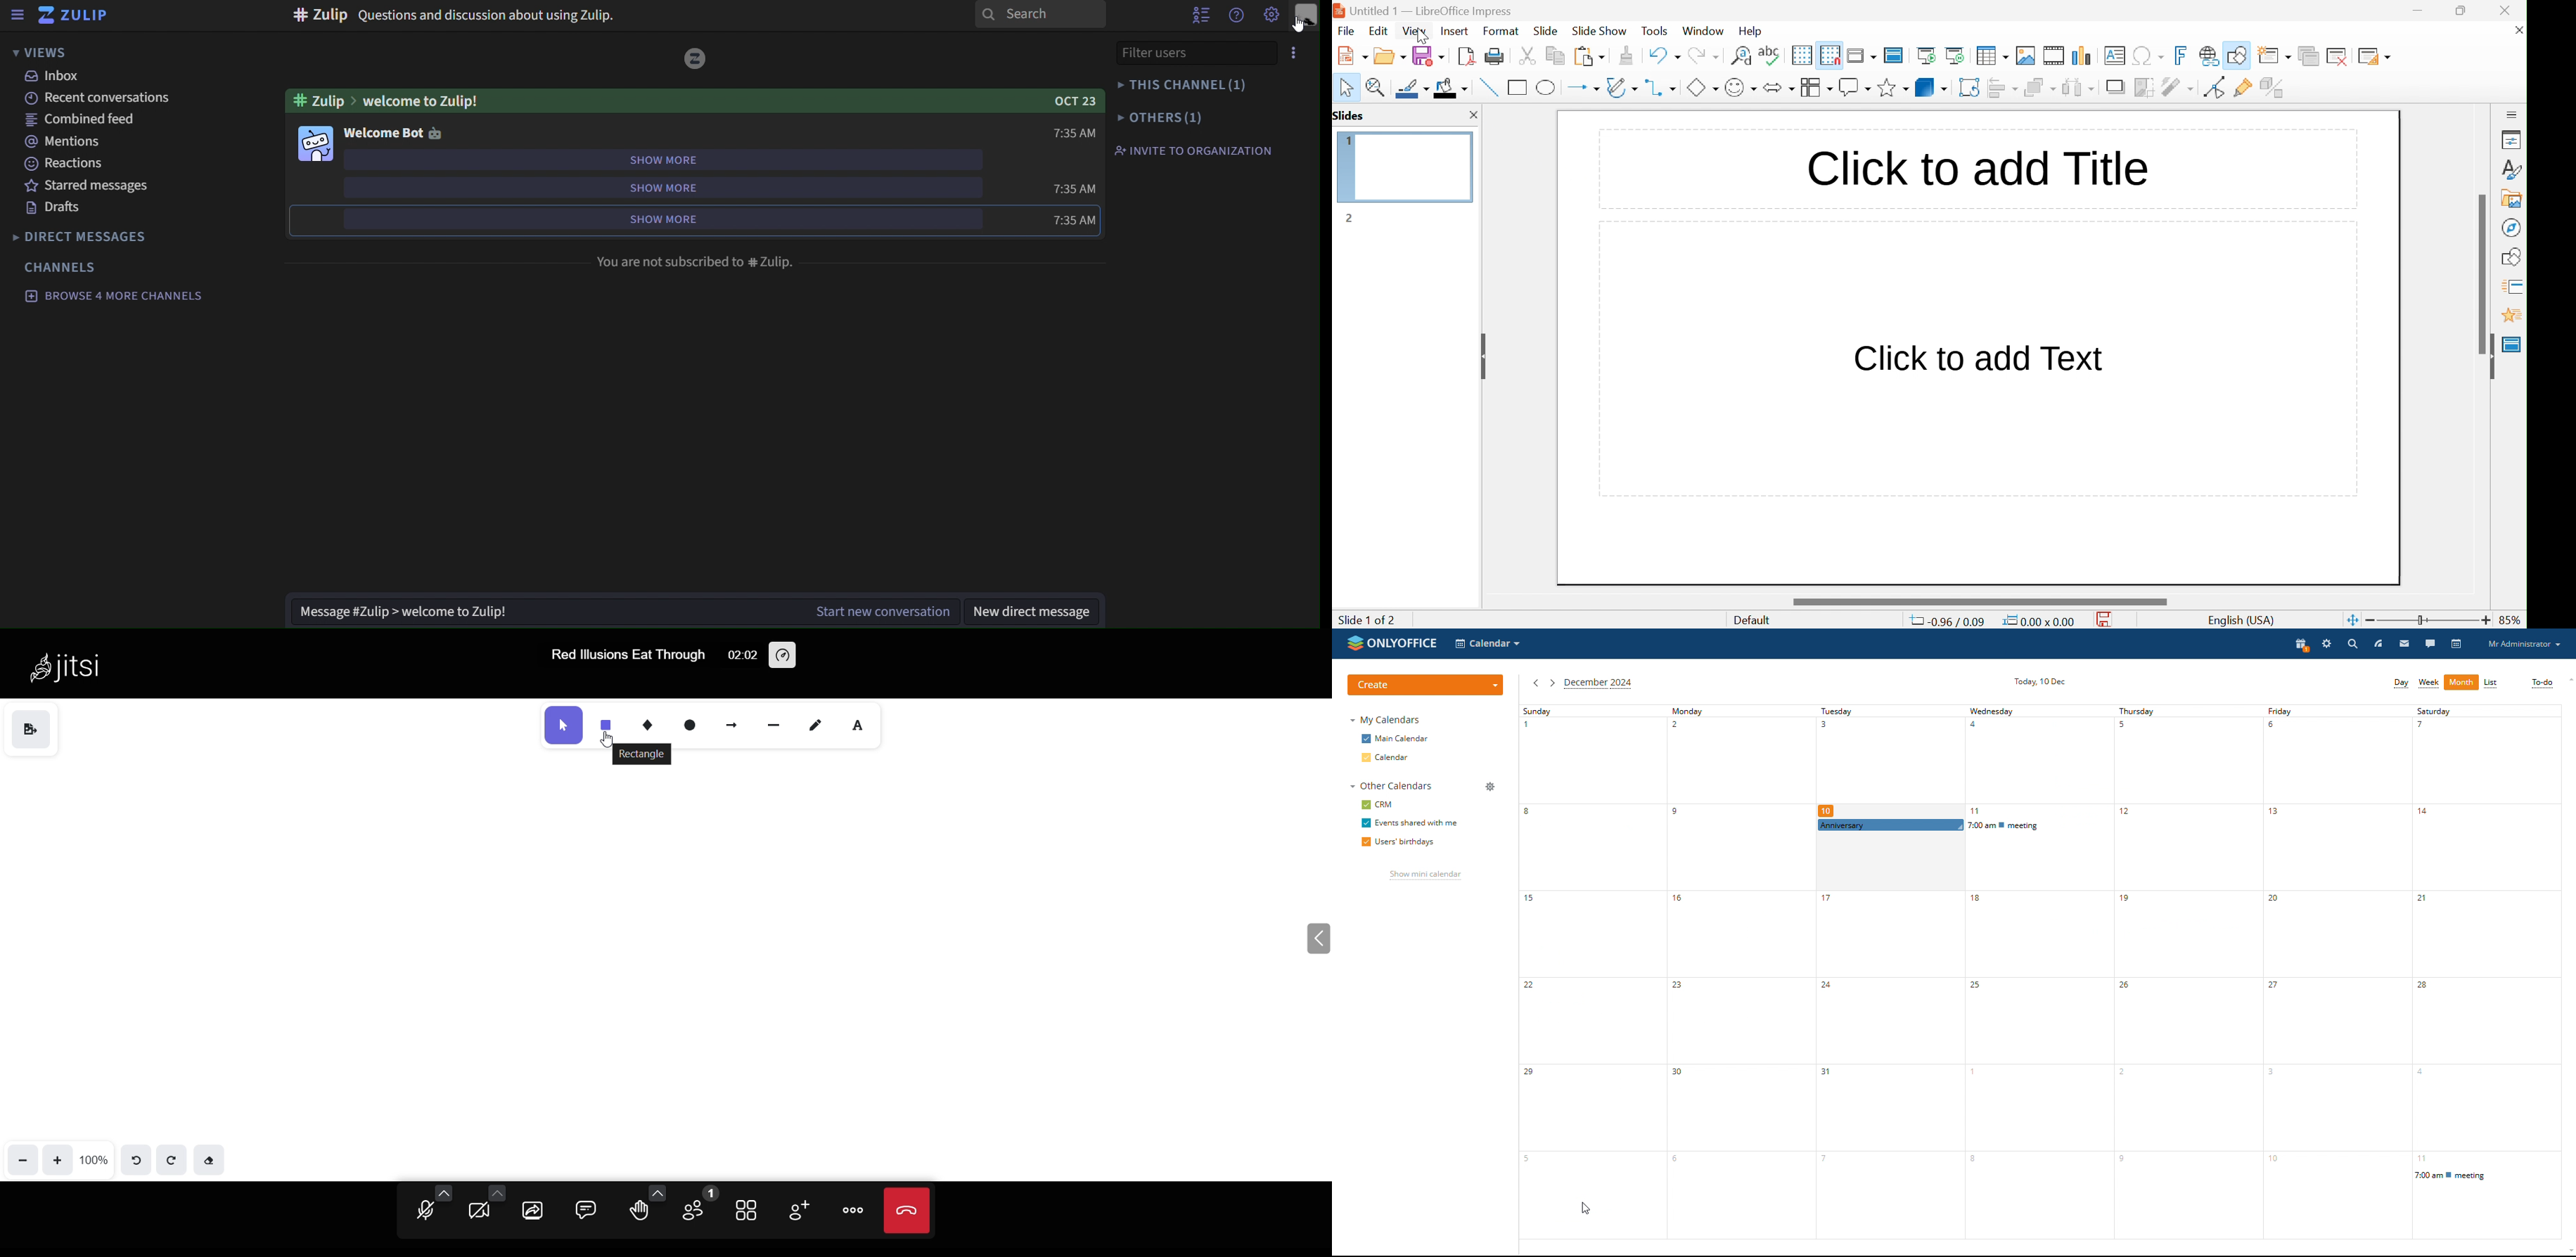  Describe the element at coordinates (1427, 684) in the screenshot. I see `create` at that location.